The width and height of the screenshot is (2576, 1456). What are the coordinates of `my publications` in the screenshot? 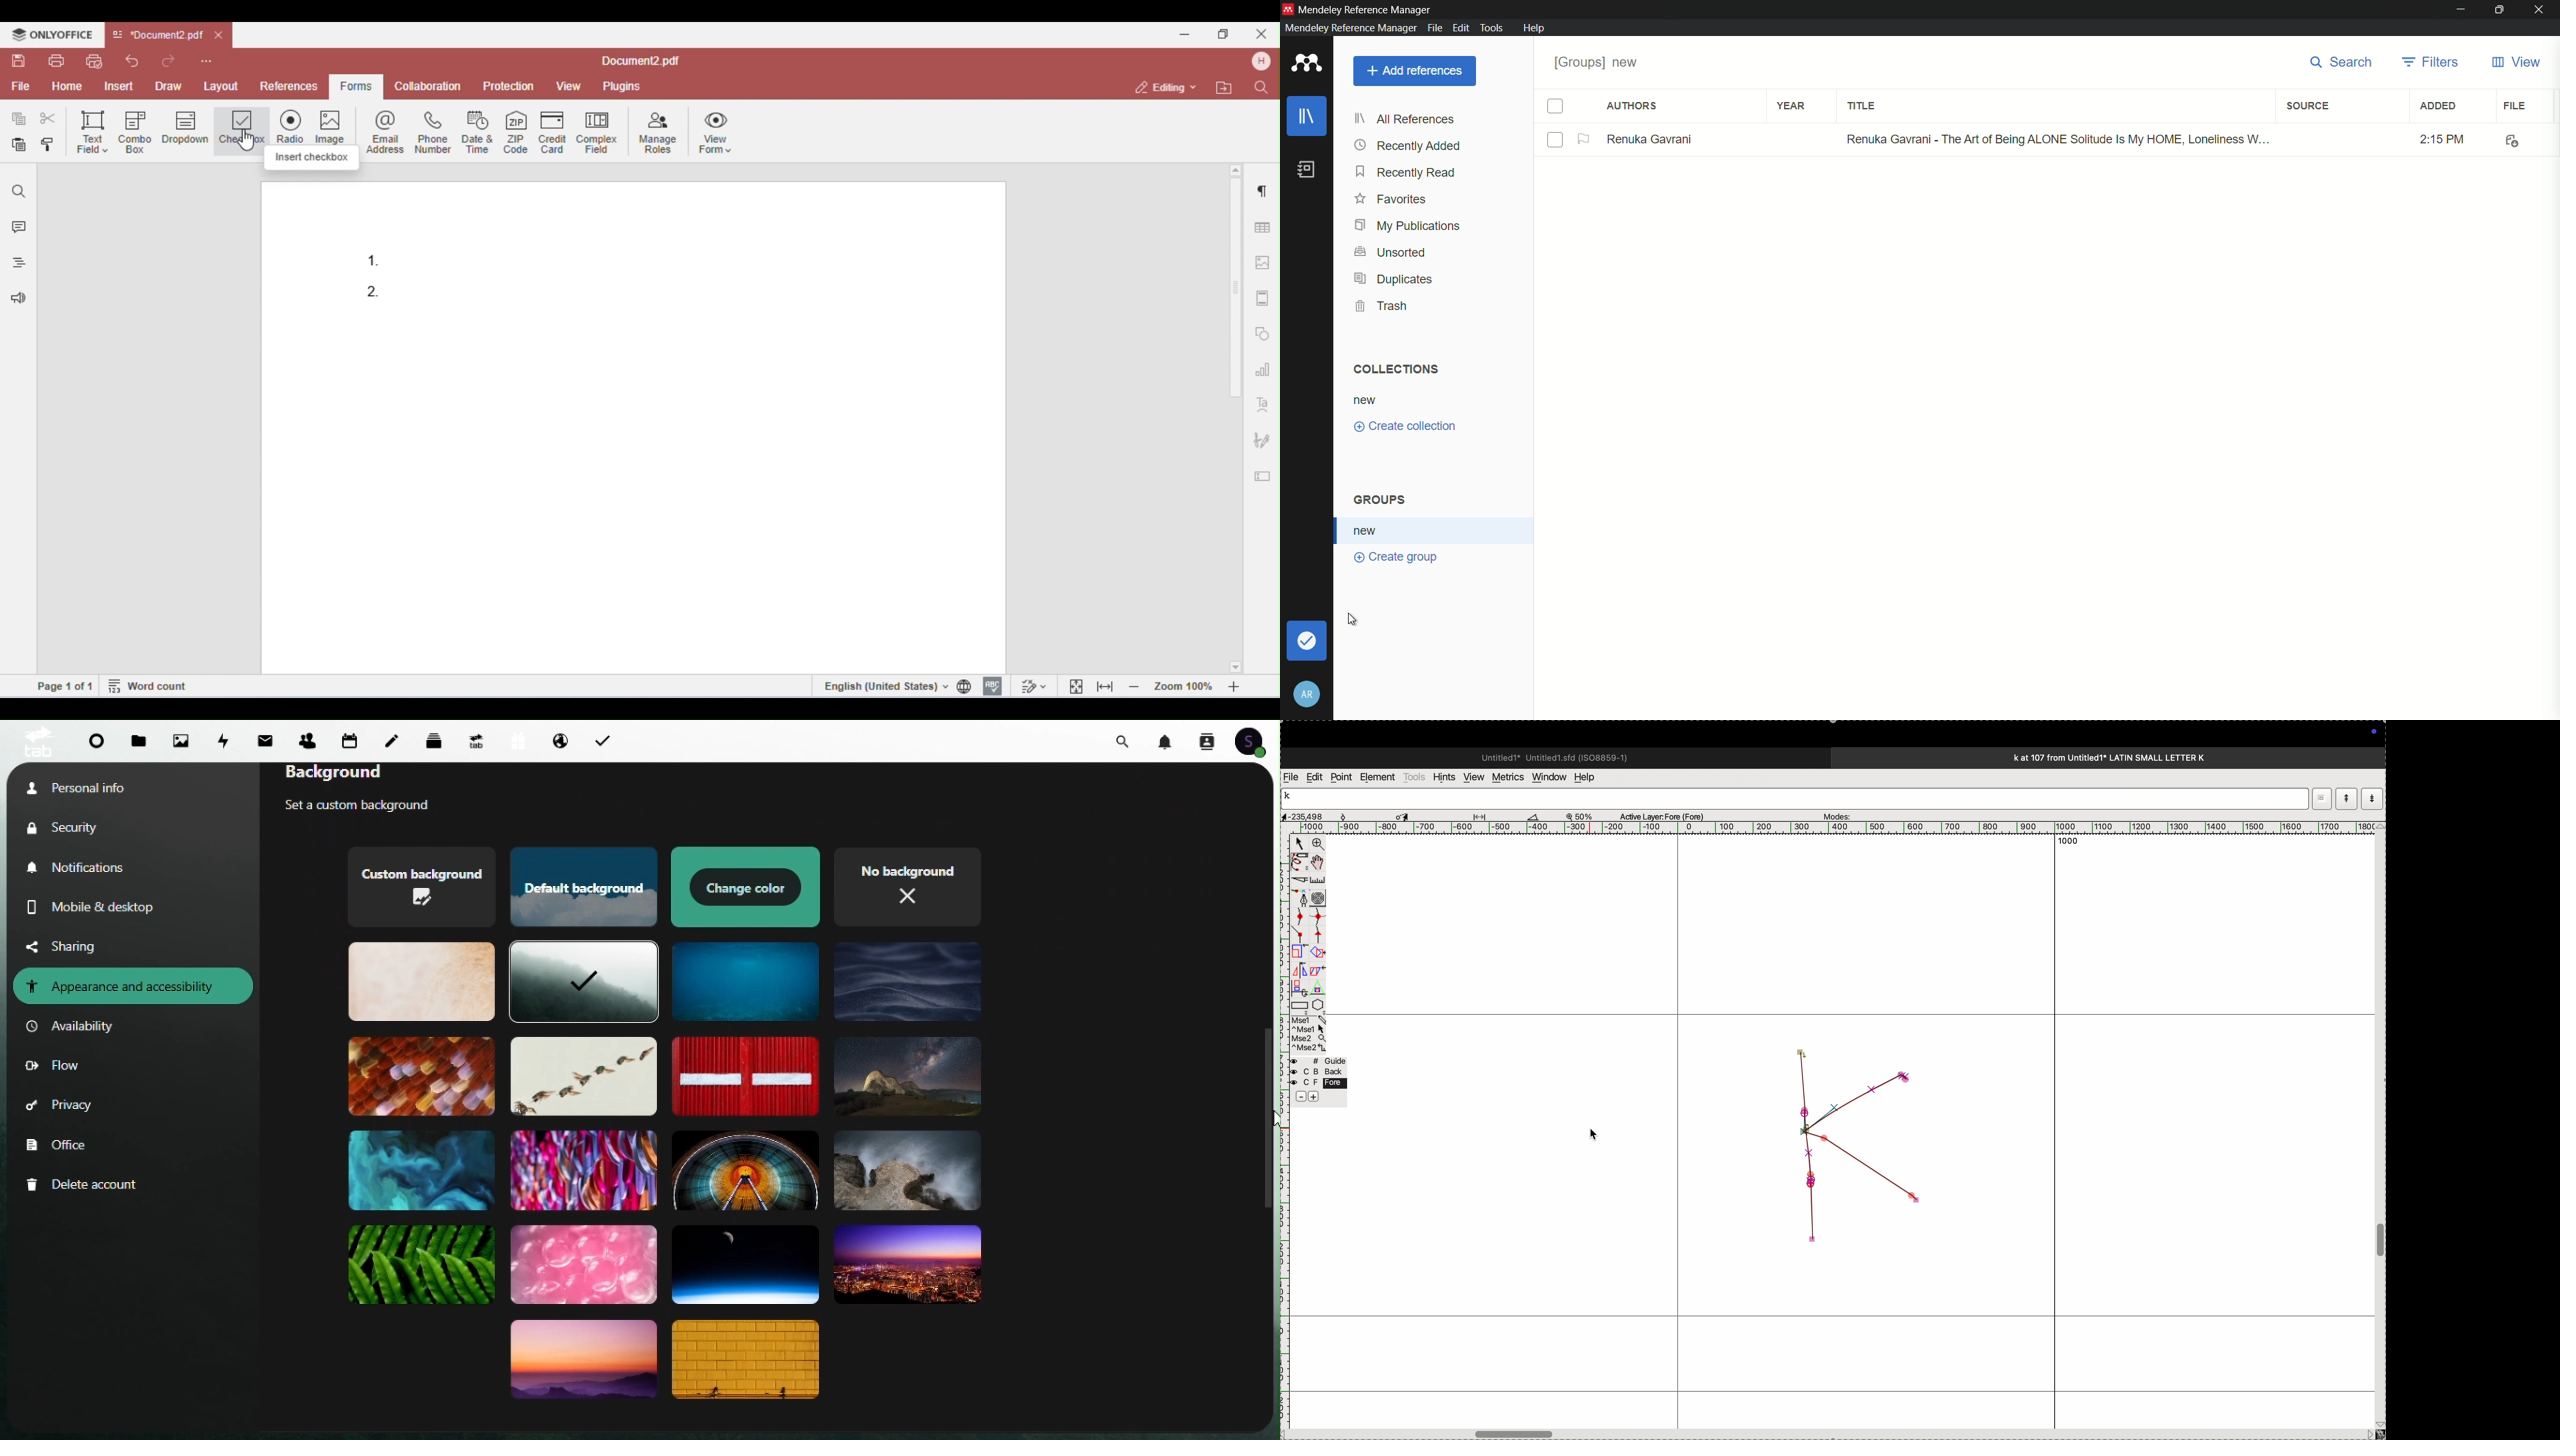 It's located at (1407, 225).